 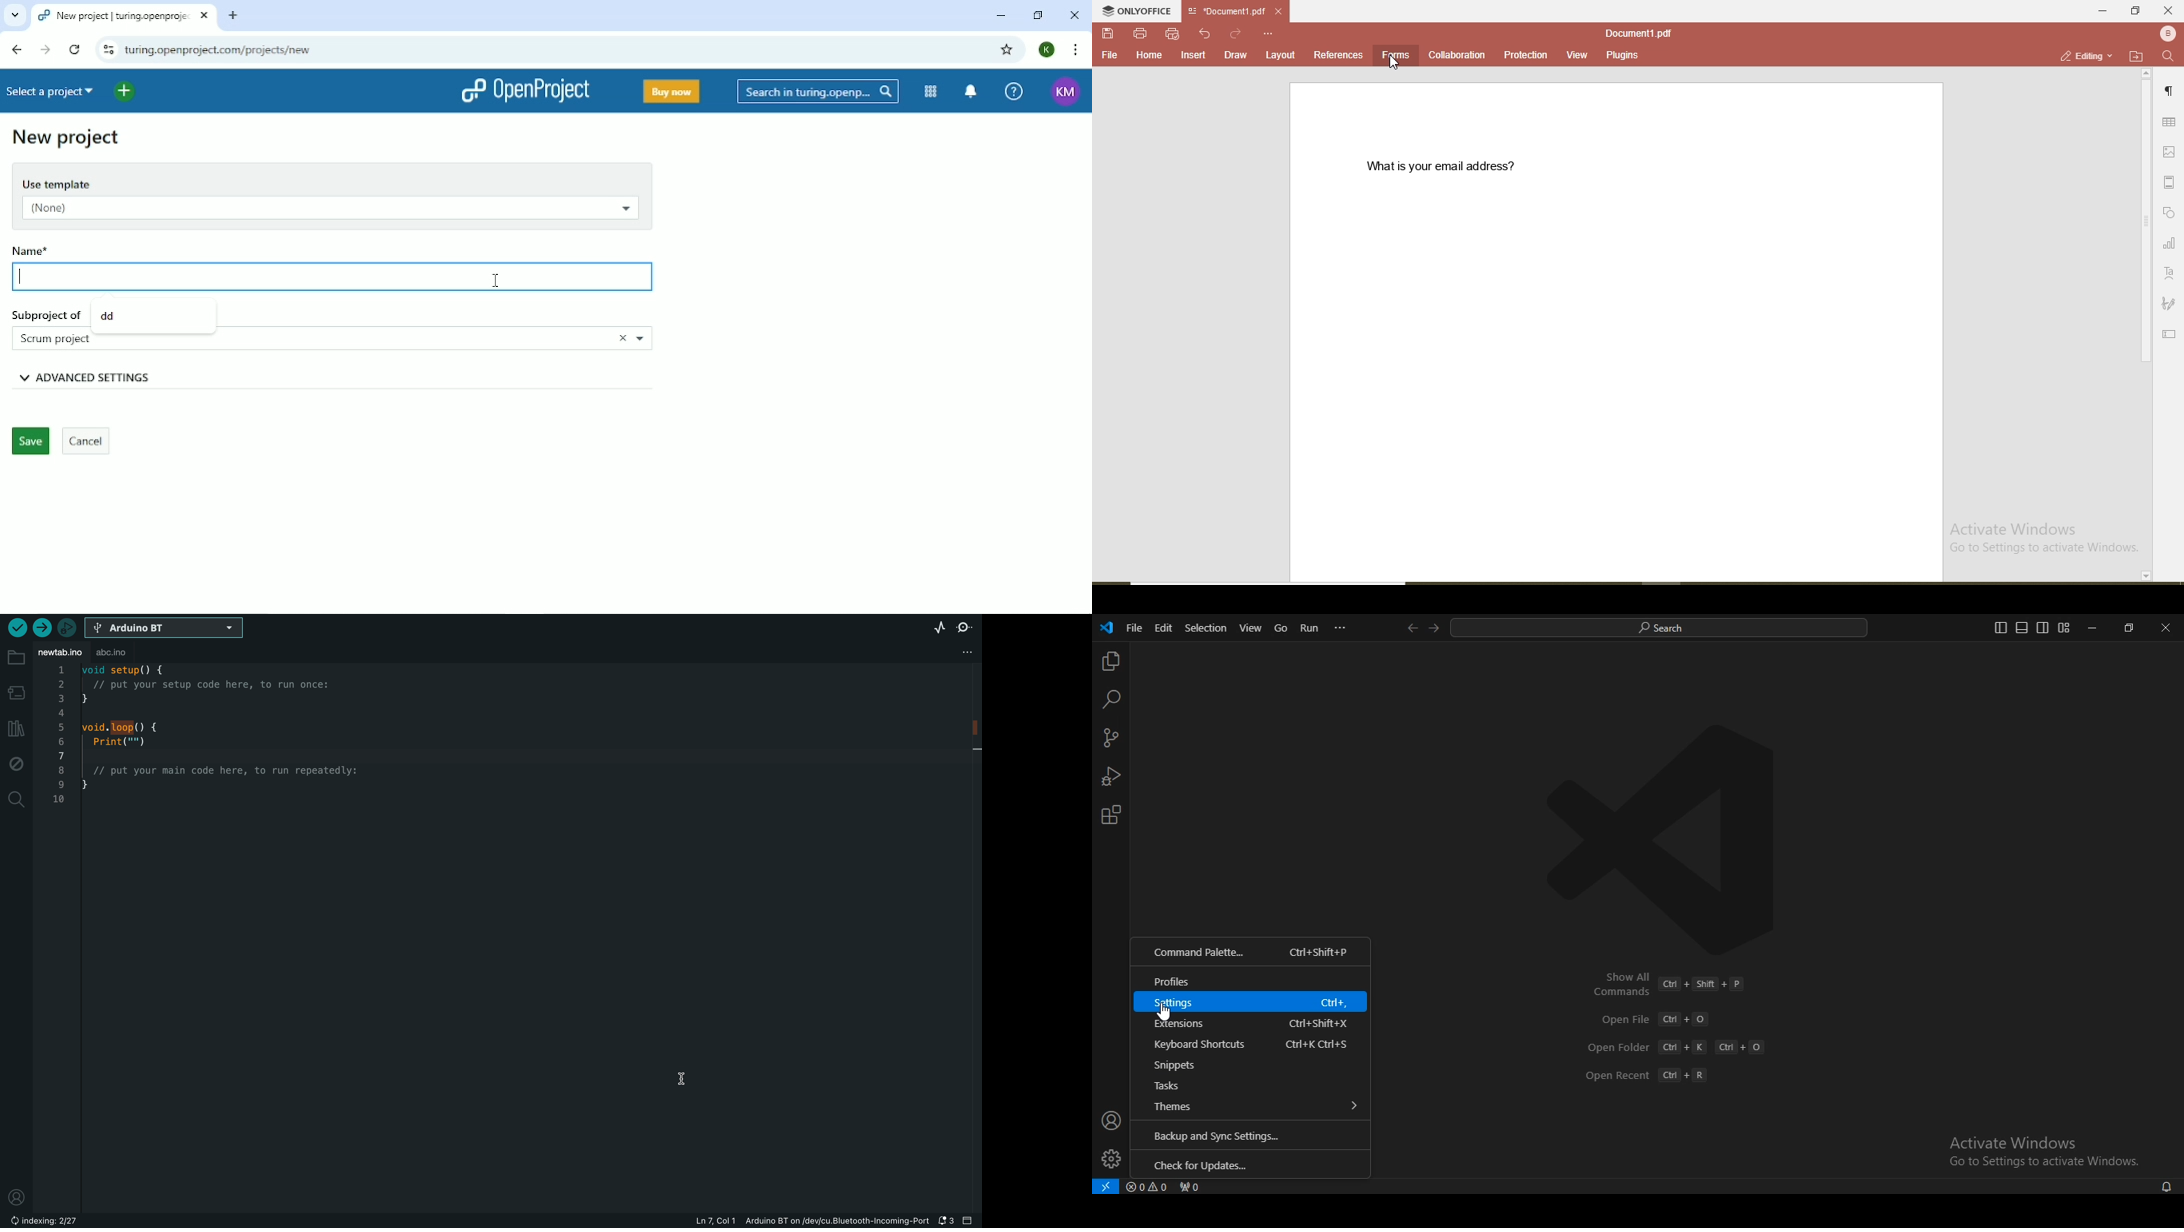 I want to click on toggle secondary sidebar, so click(x=2043, y=628).